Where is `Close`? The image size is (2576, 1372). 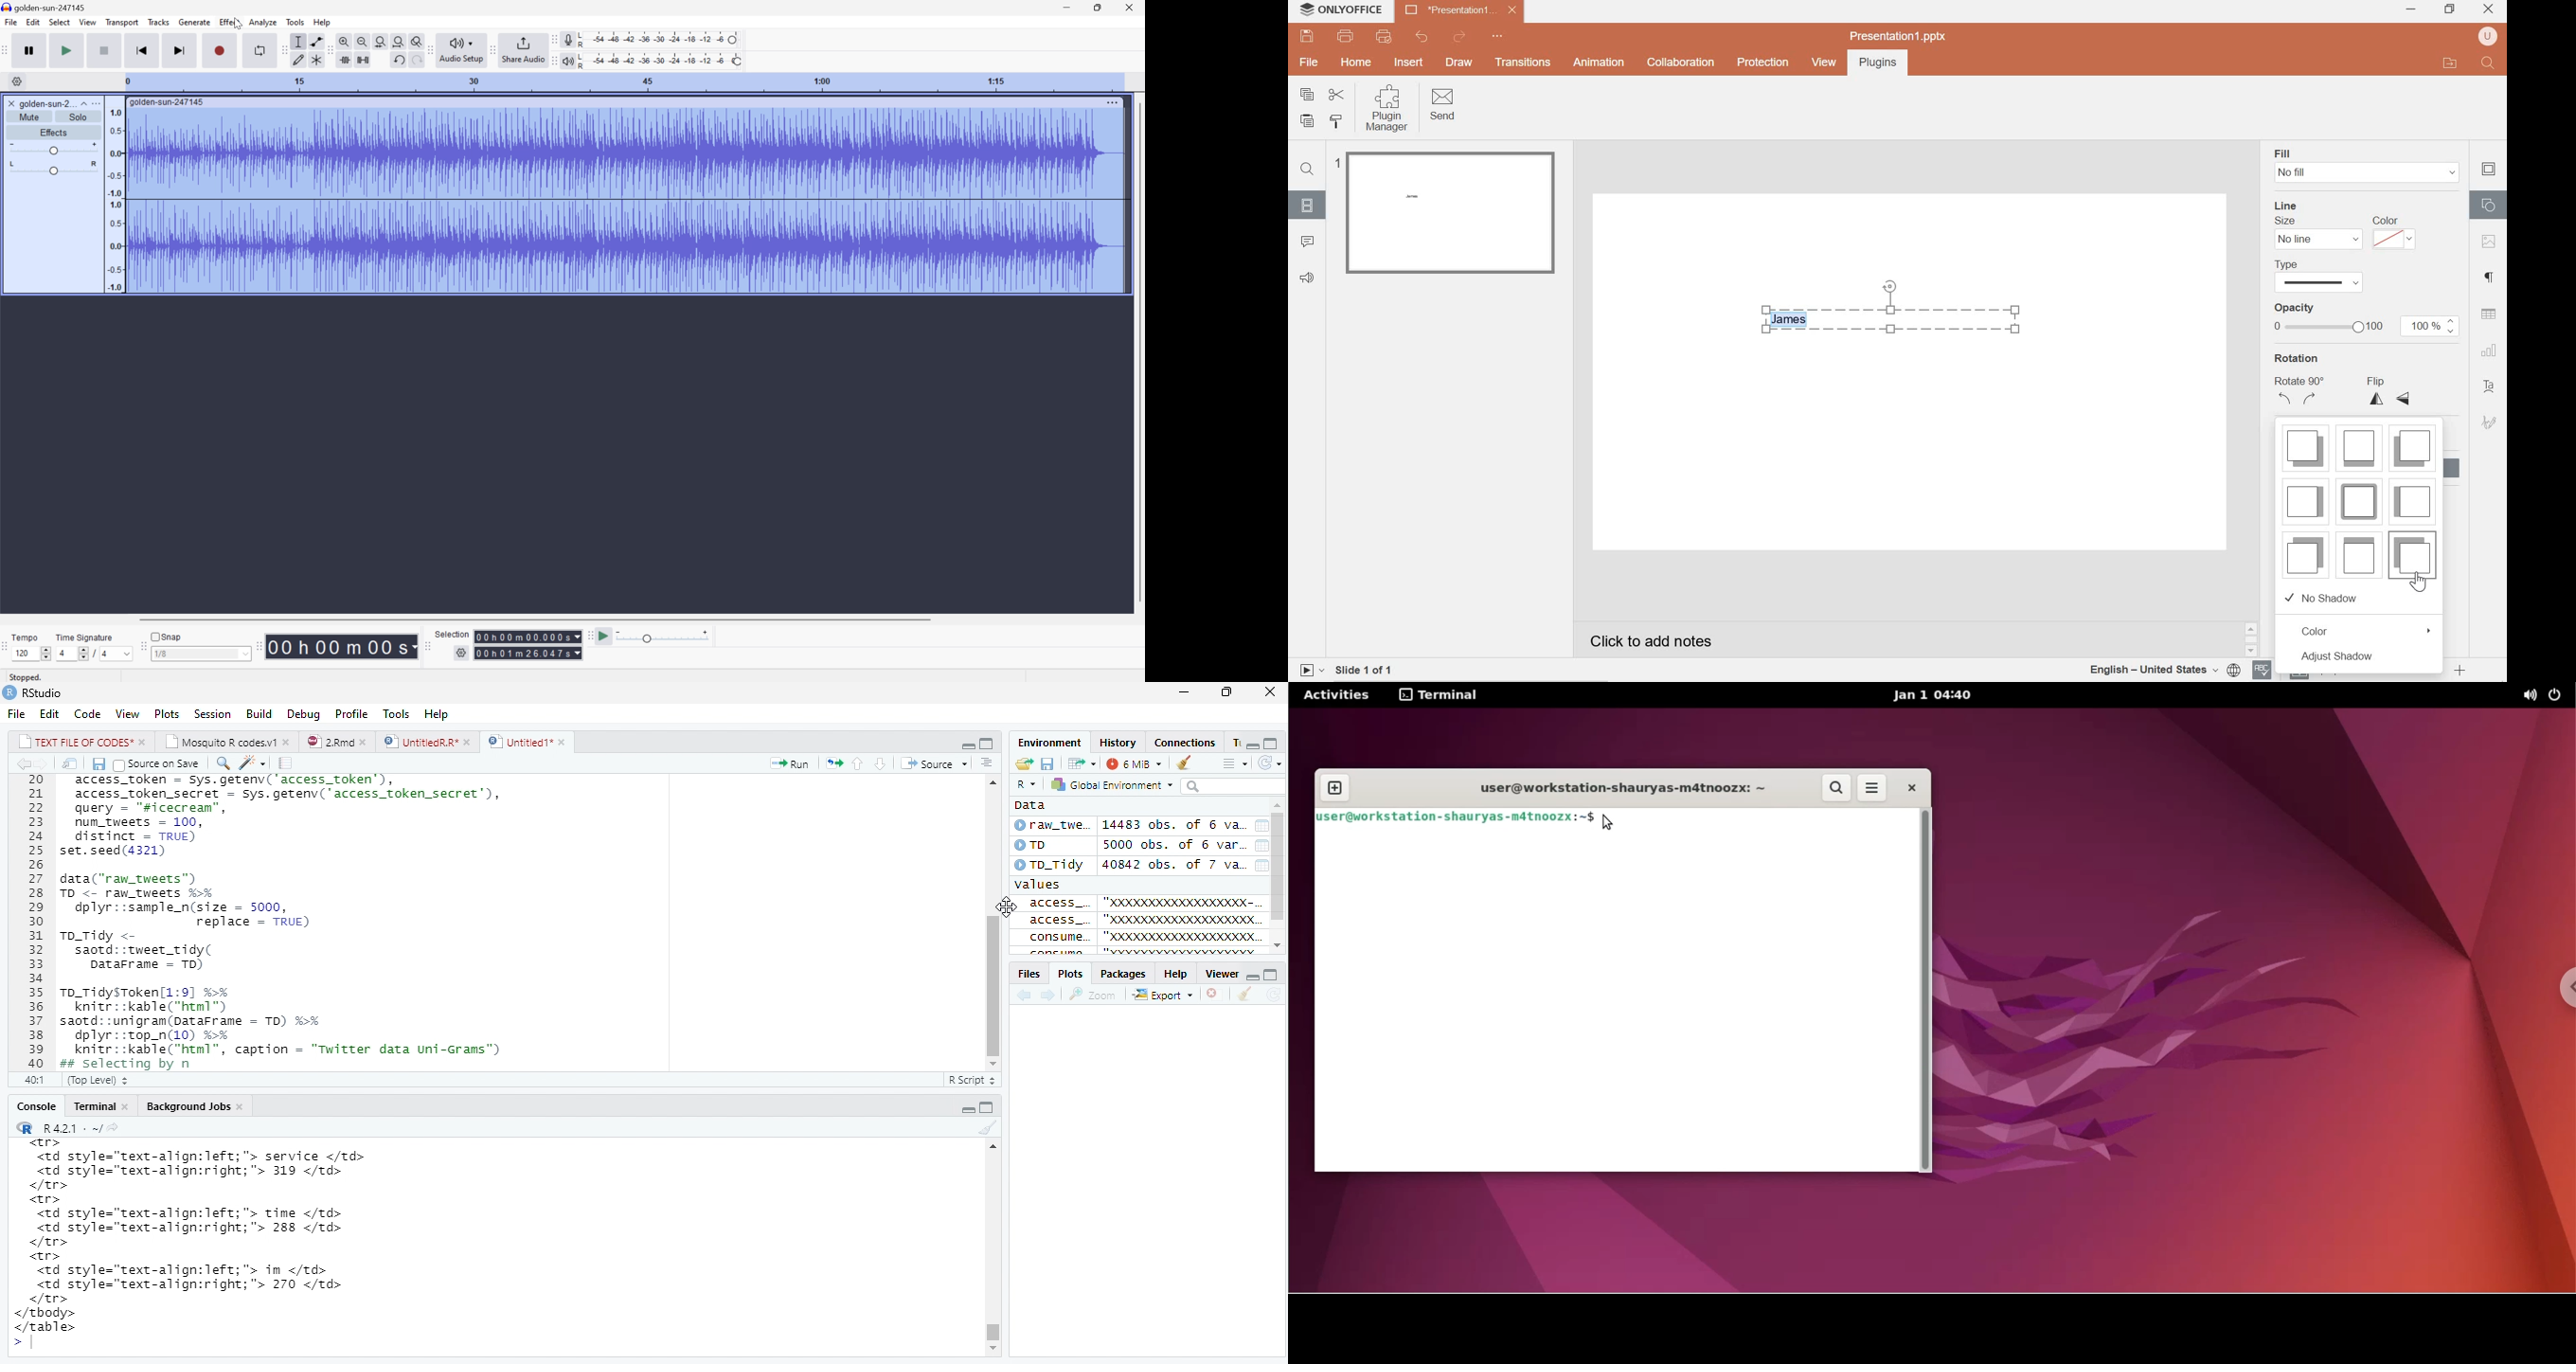
Close is located at coordinates (11, 103).